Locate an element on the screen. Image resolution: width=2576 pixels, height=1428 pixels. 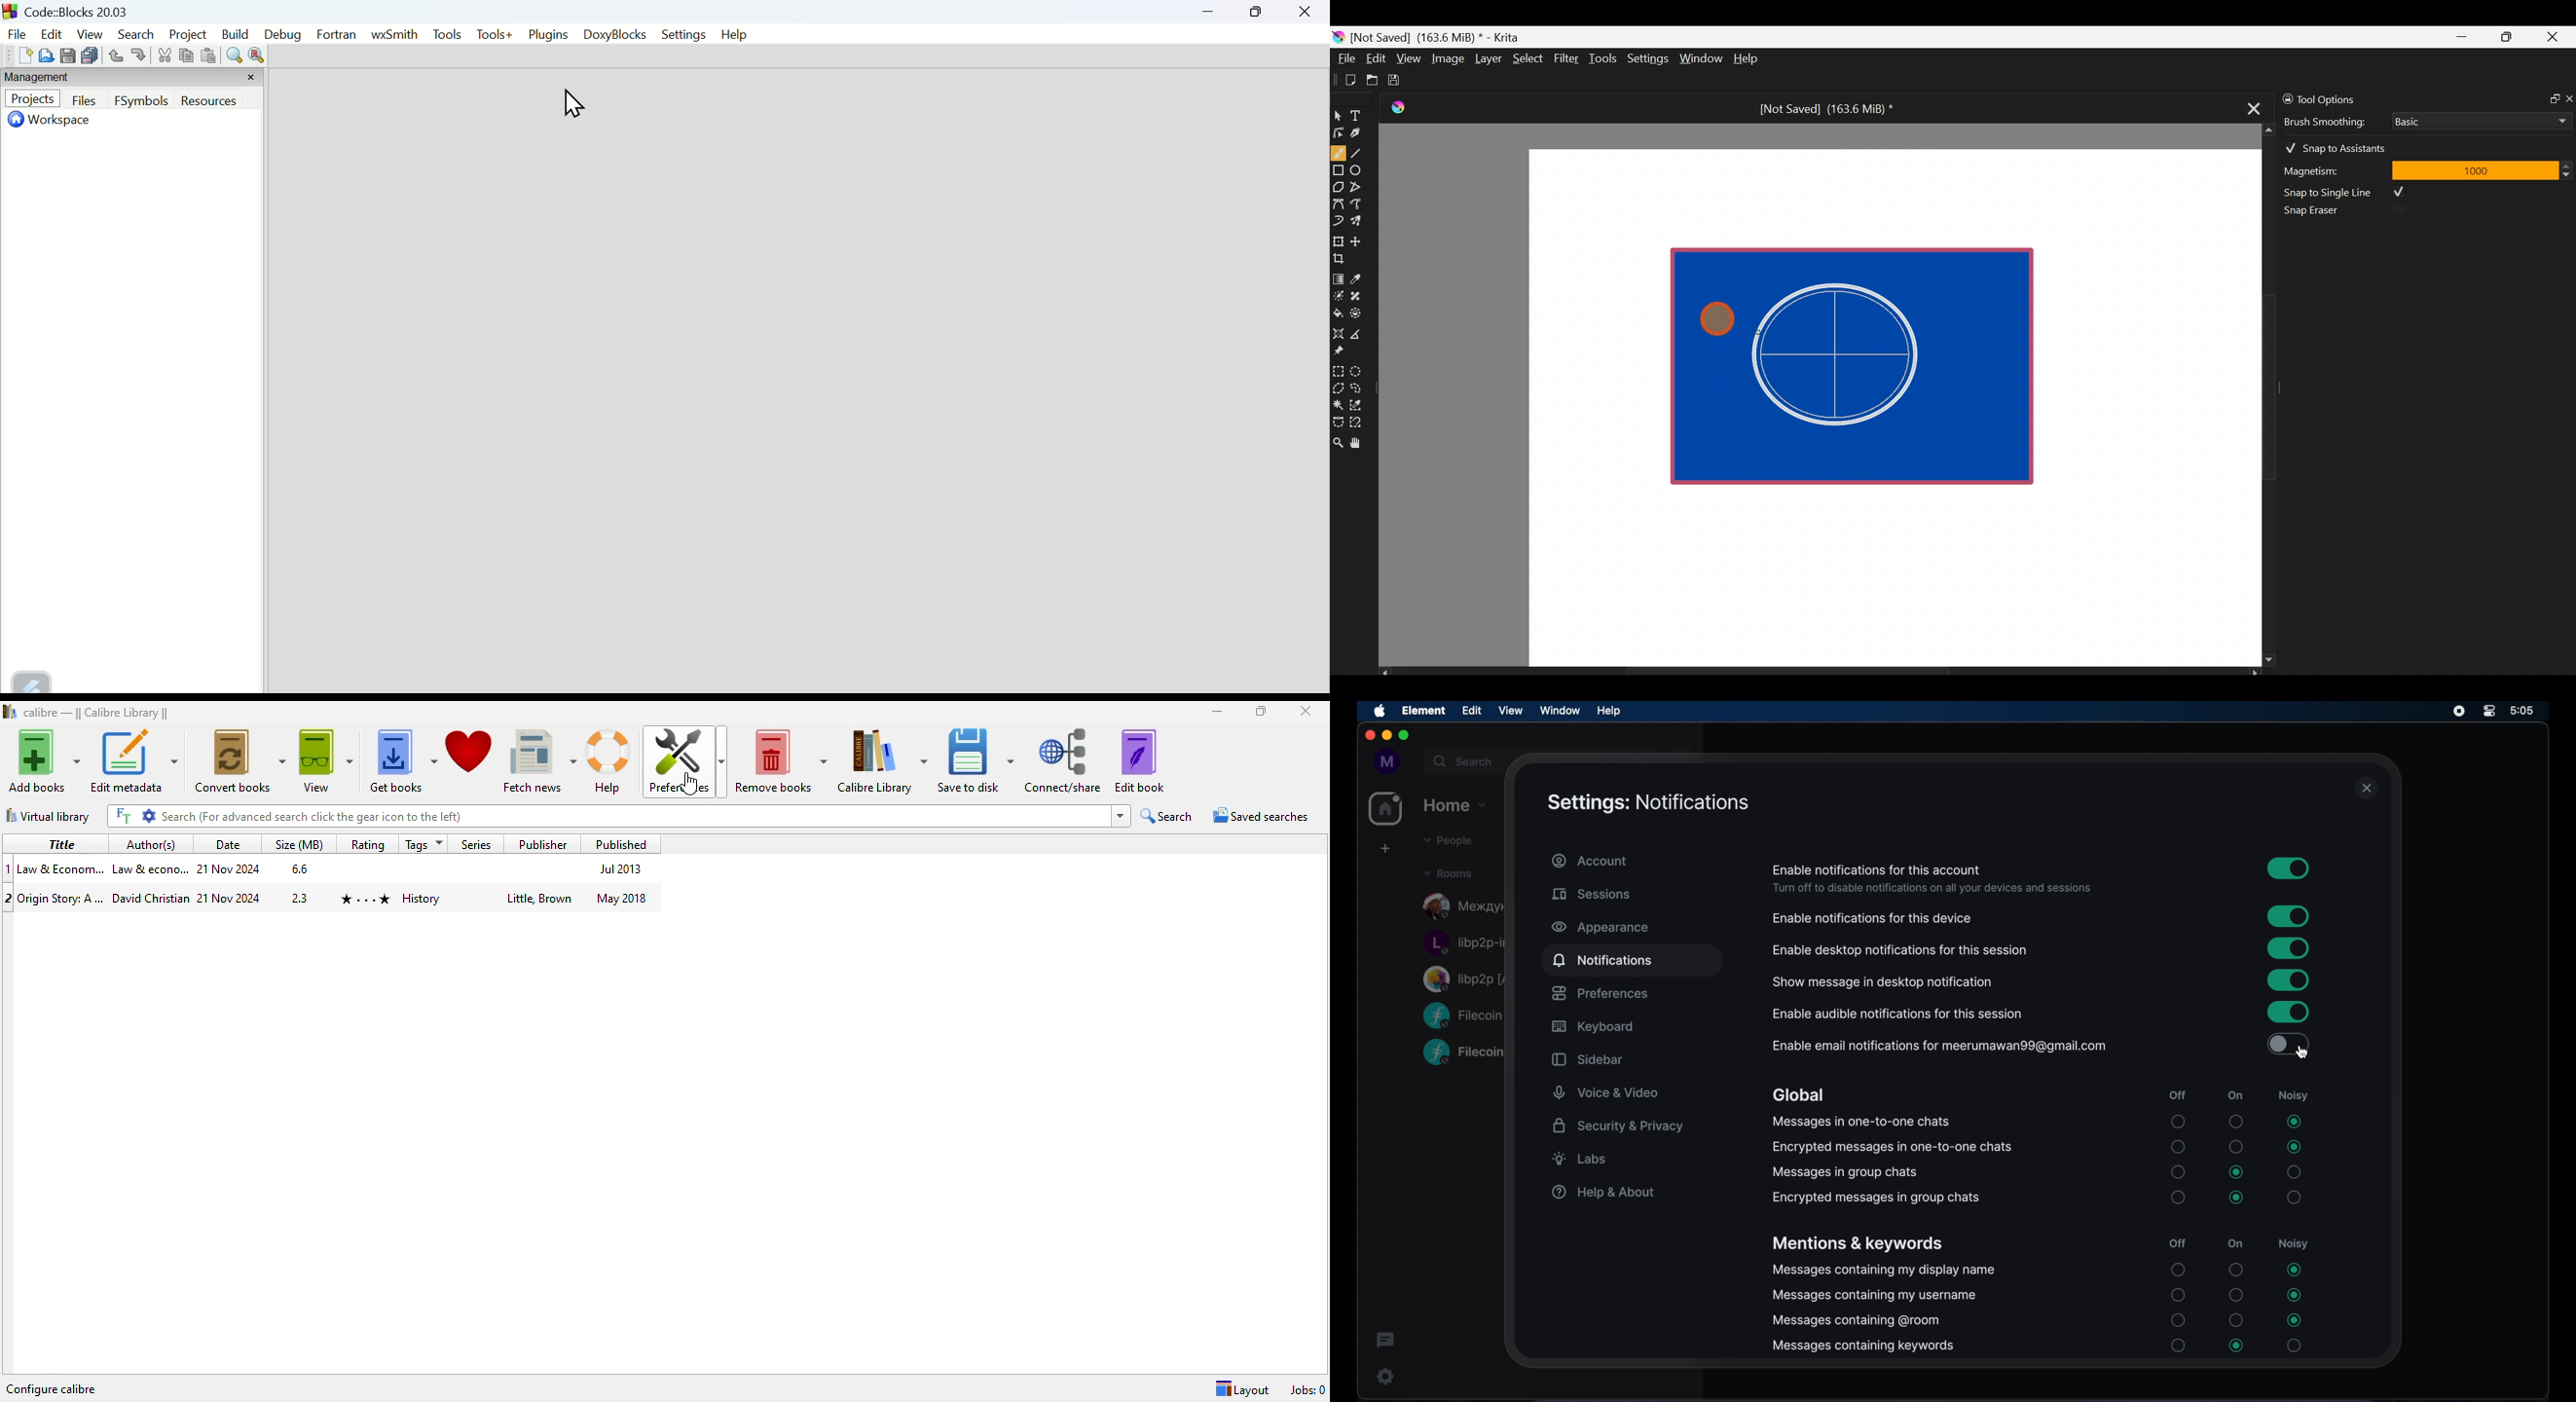
Close is located at coordinates (2553, 40).